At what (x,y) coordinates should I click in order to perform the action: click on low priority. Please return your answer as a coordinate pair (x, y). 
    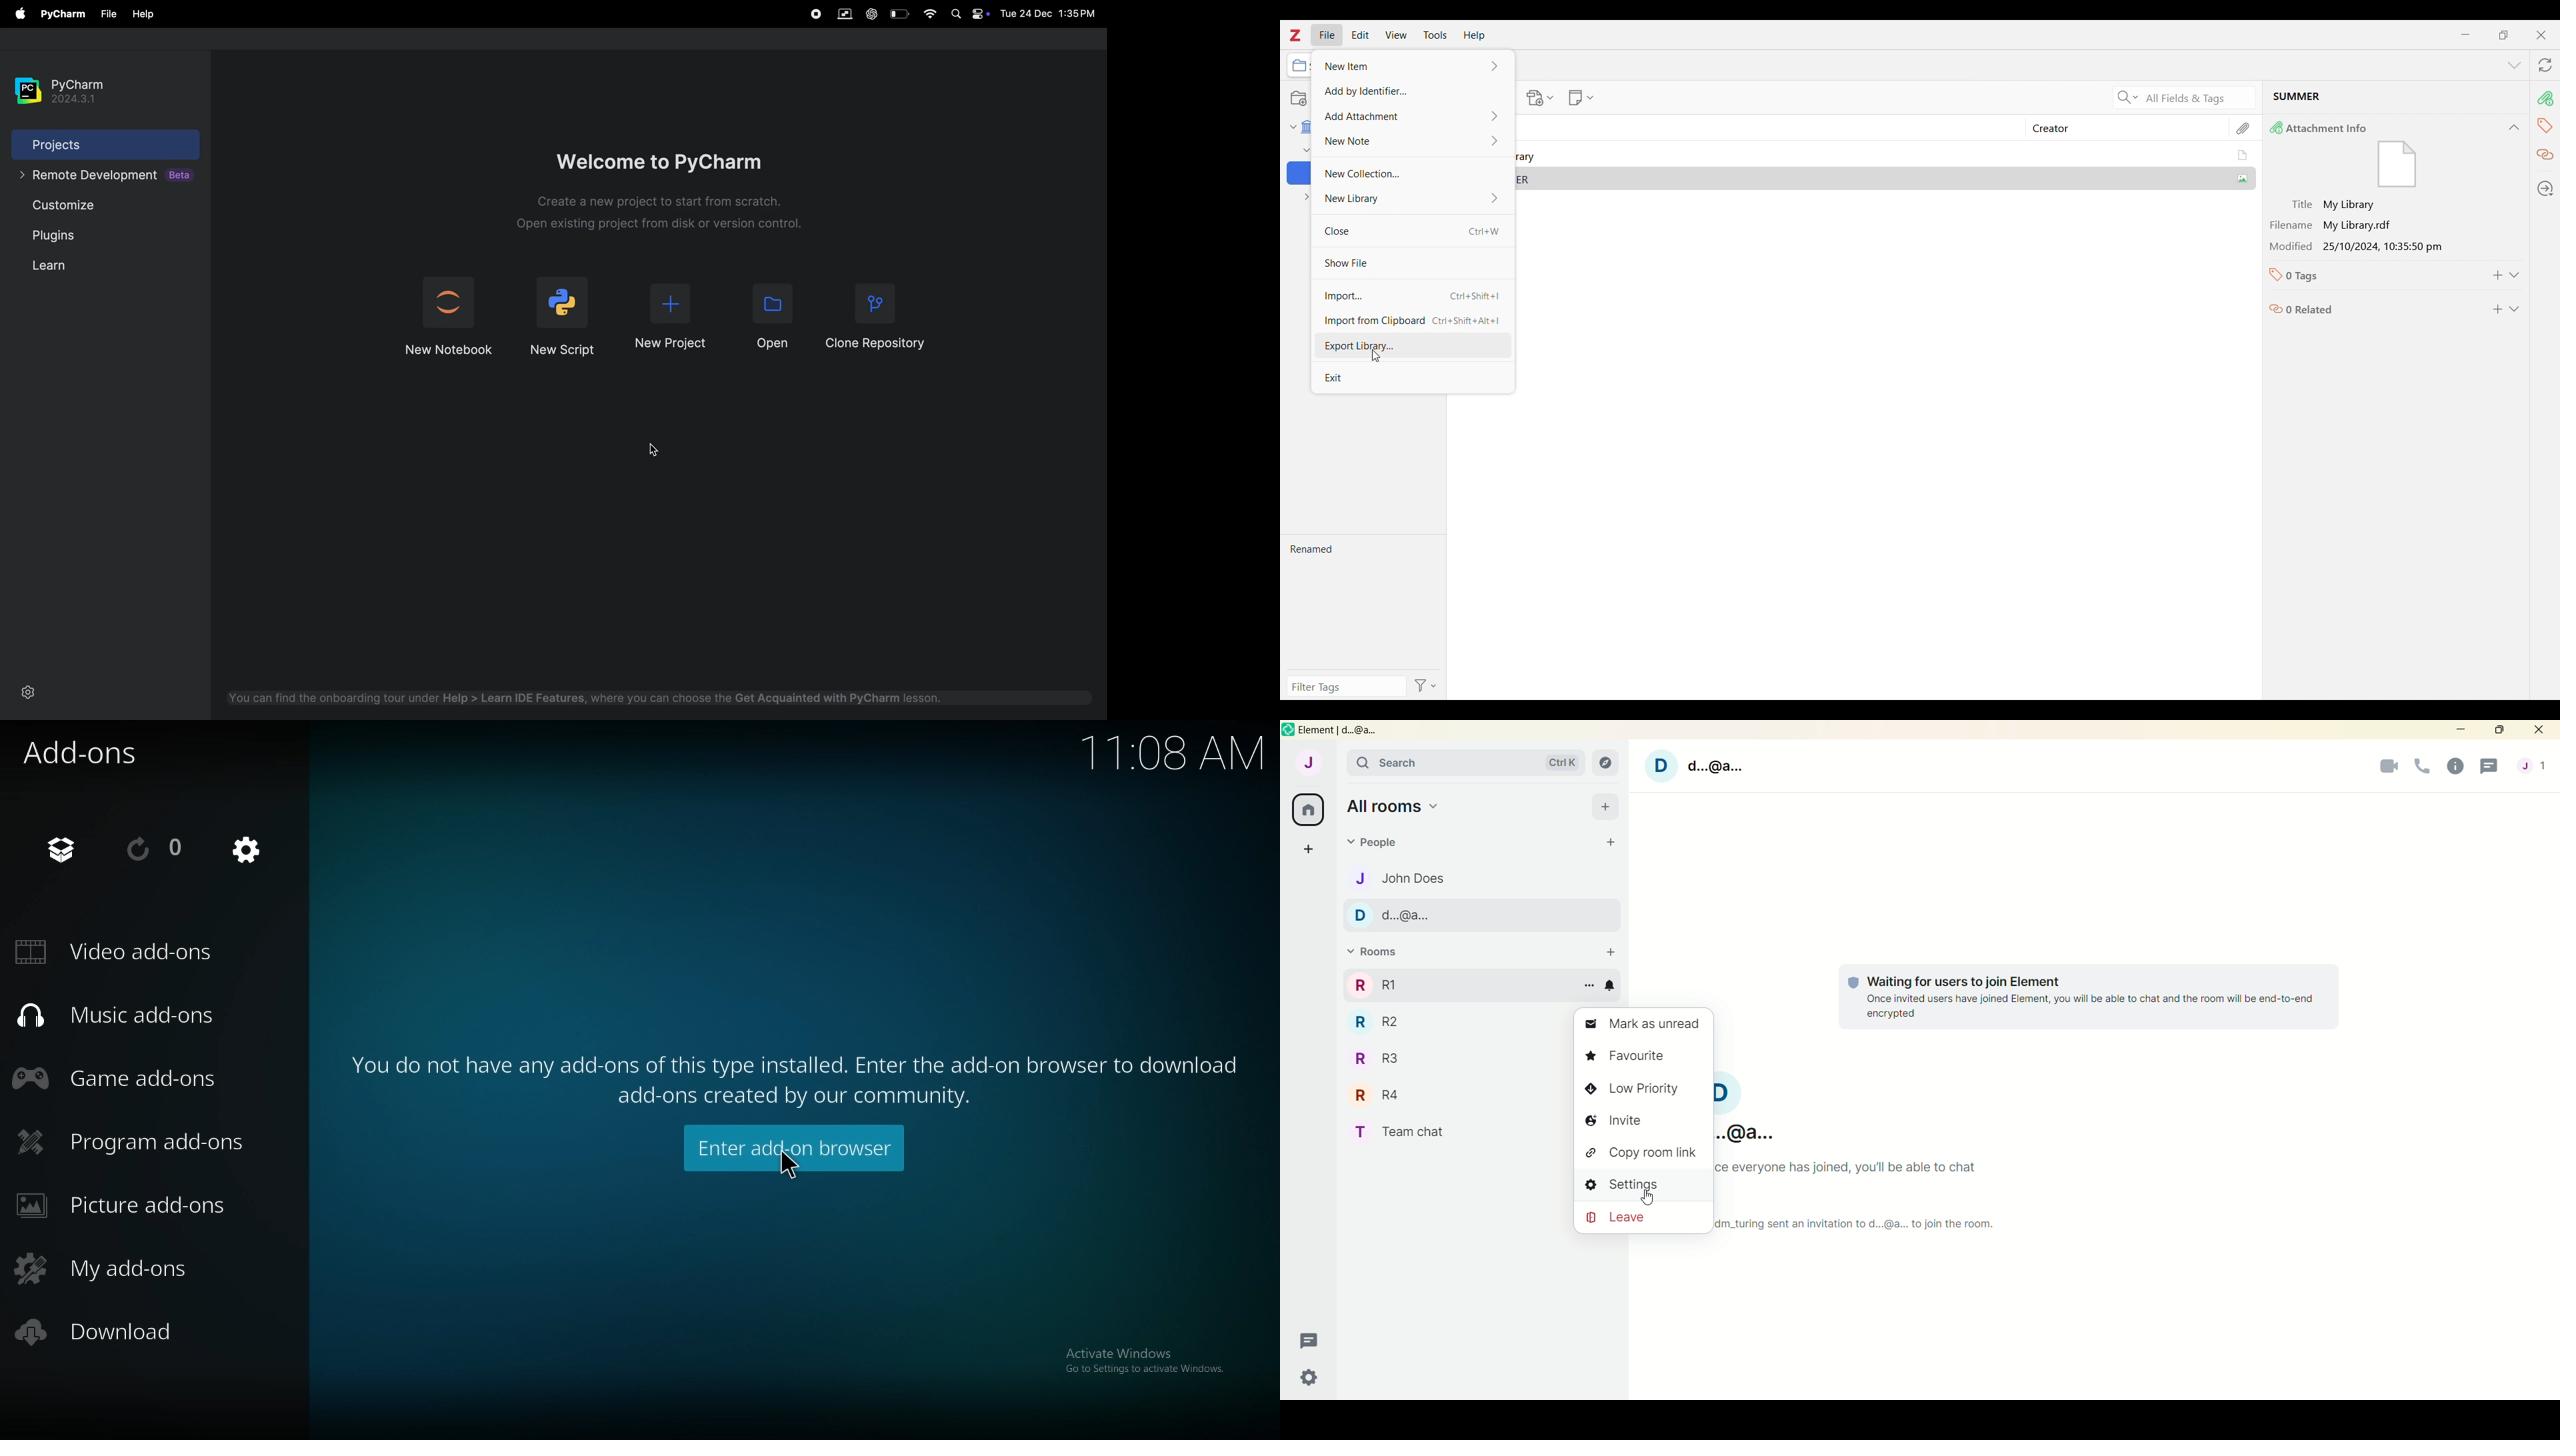
    Looking at the image, I should click on (1631, 1090).